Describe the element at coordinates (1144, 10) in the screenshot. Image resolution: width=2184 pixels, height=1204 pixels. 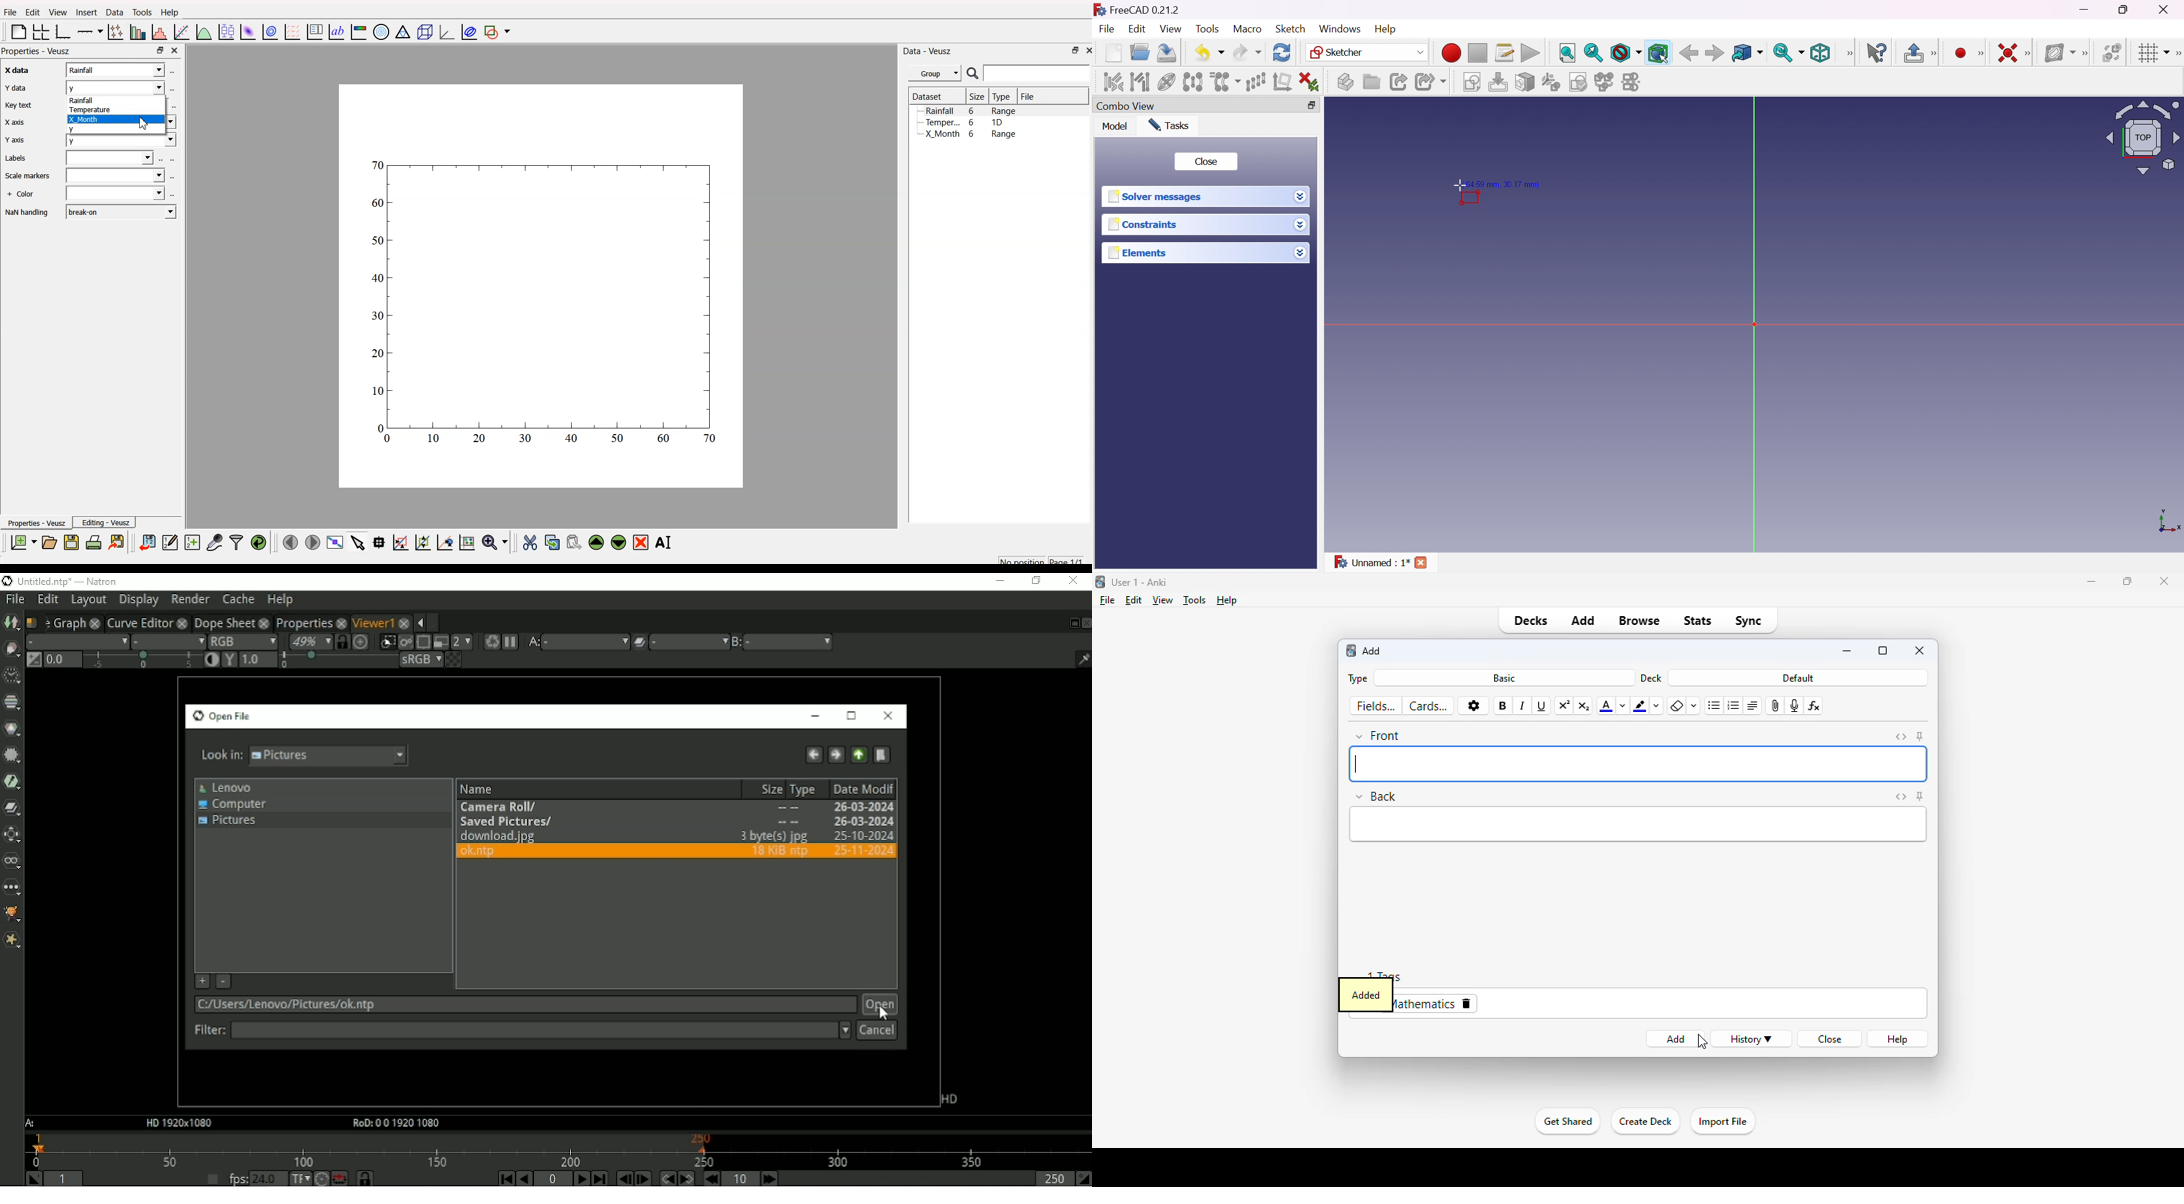
I see `FreeCAD 0.21.2` at that location.